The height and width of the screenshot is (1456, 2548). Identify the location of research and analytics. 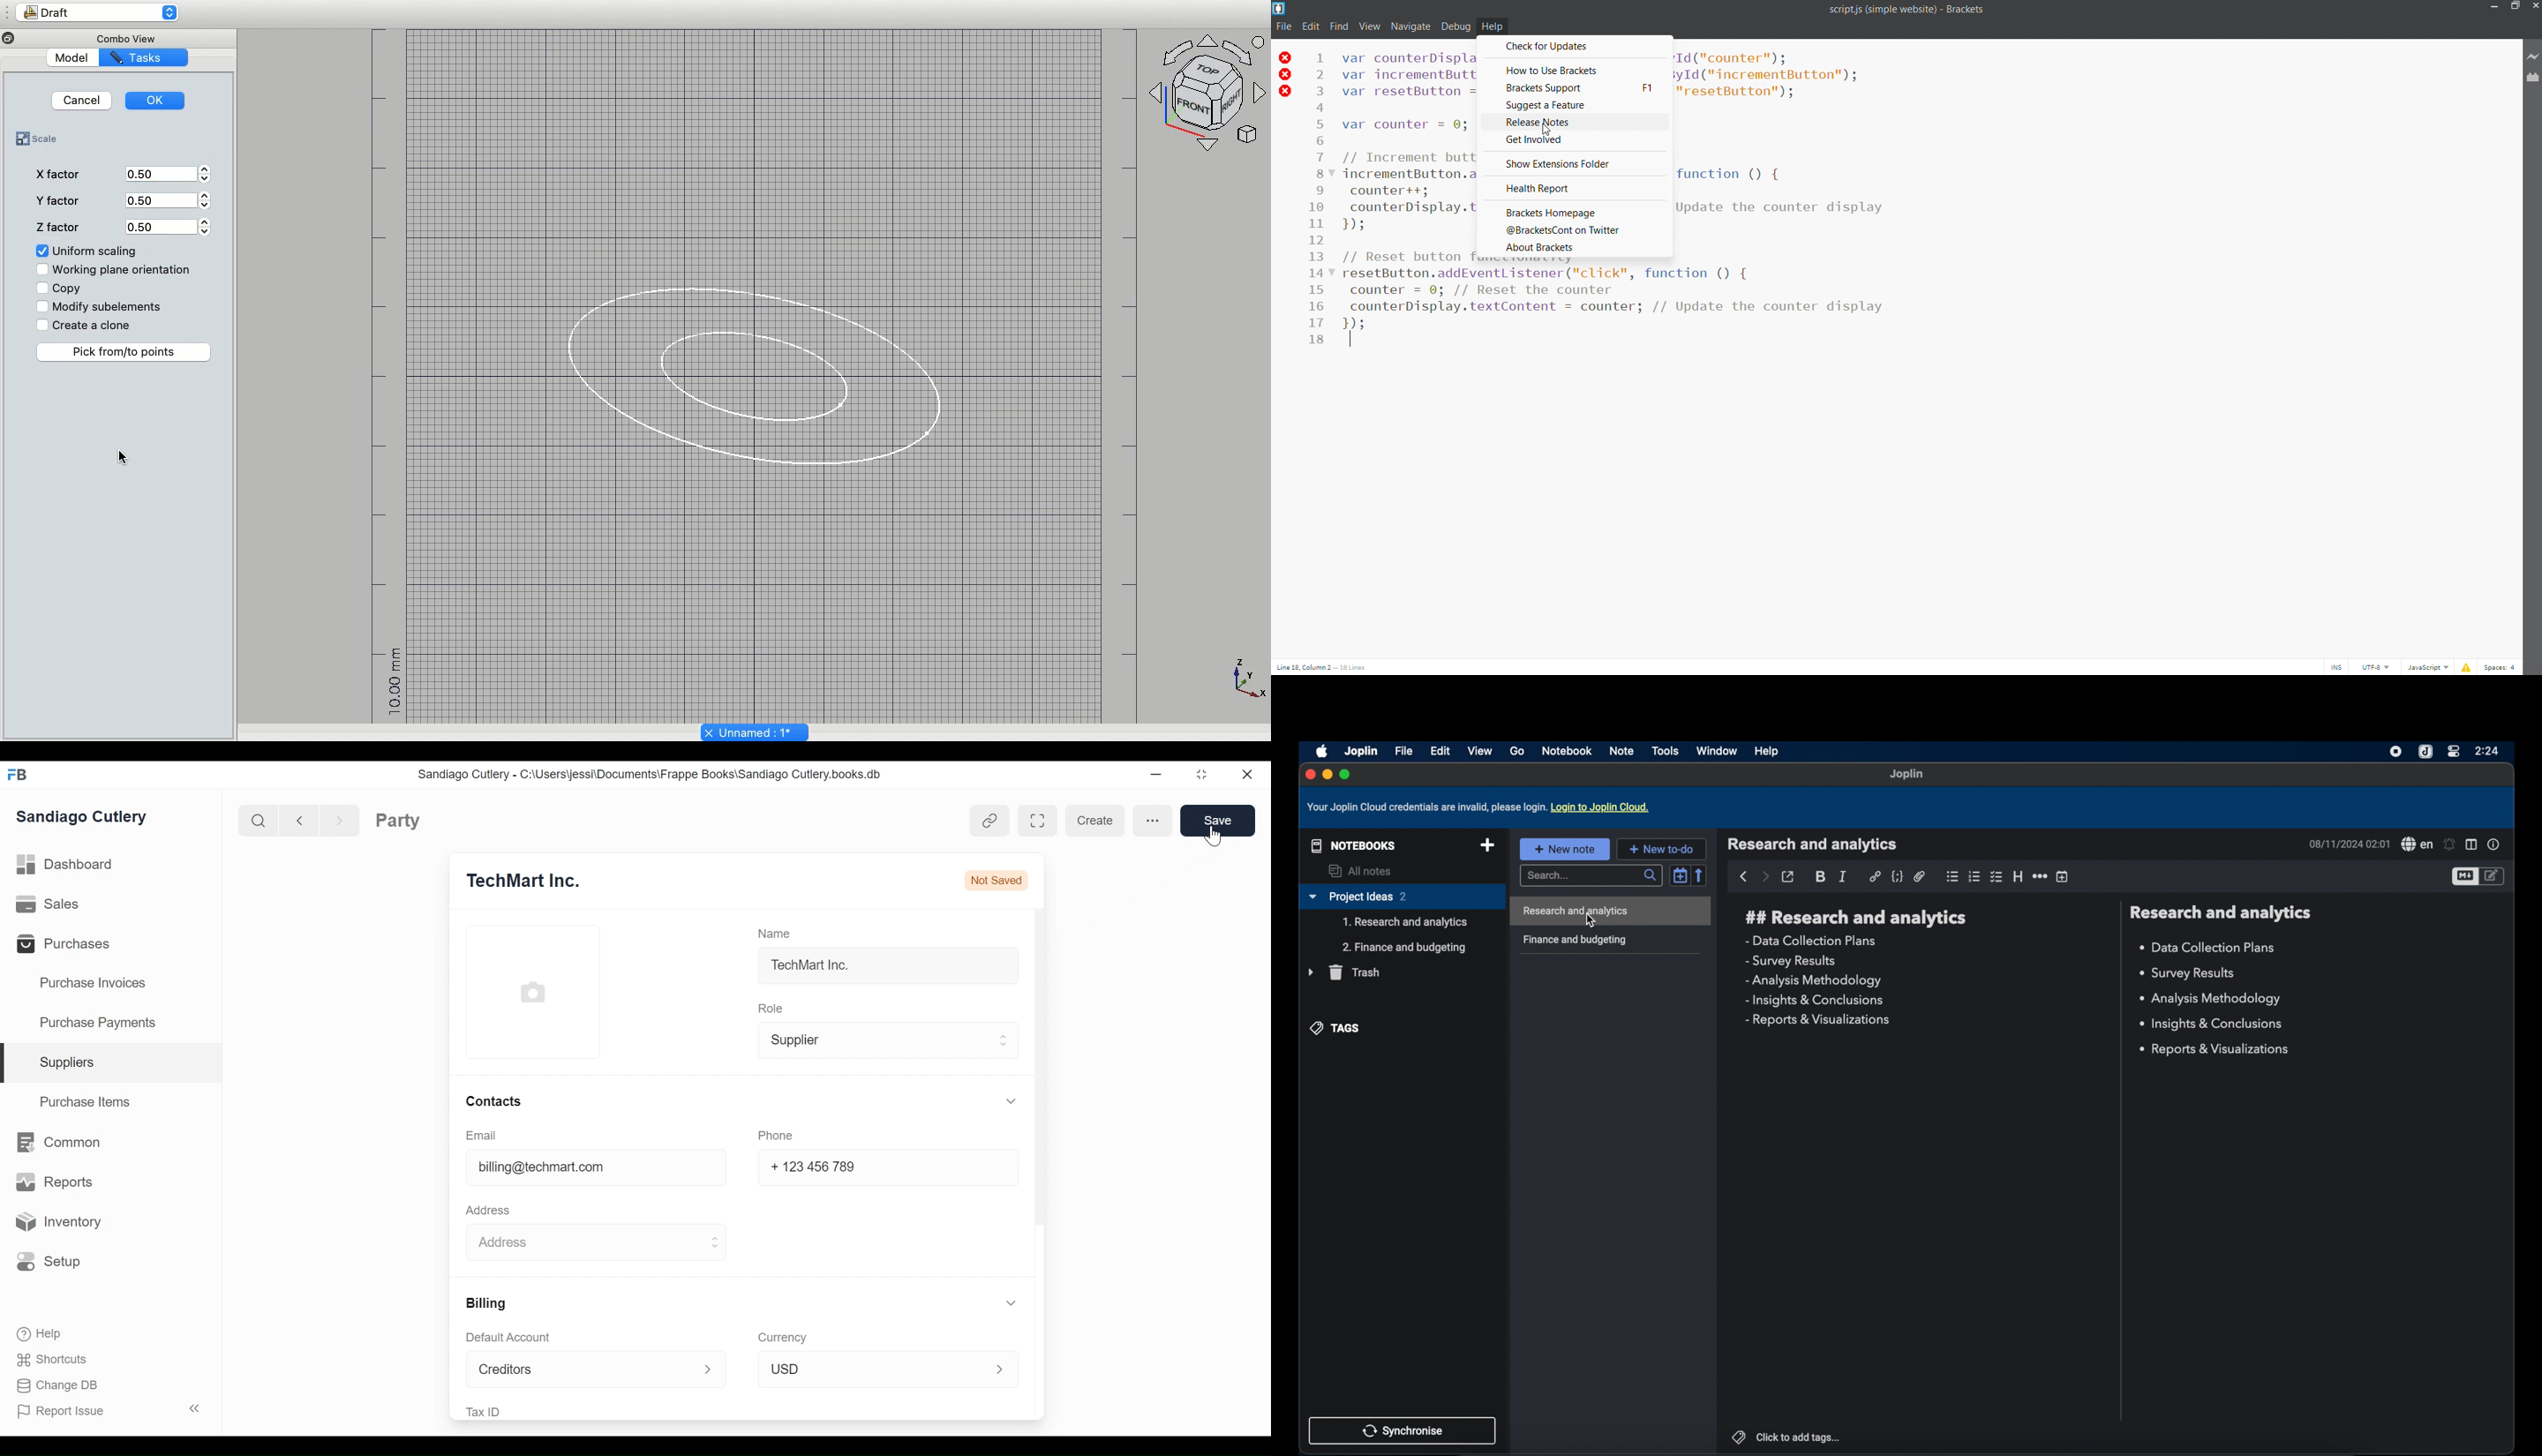
(2220, 913).